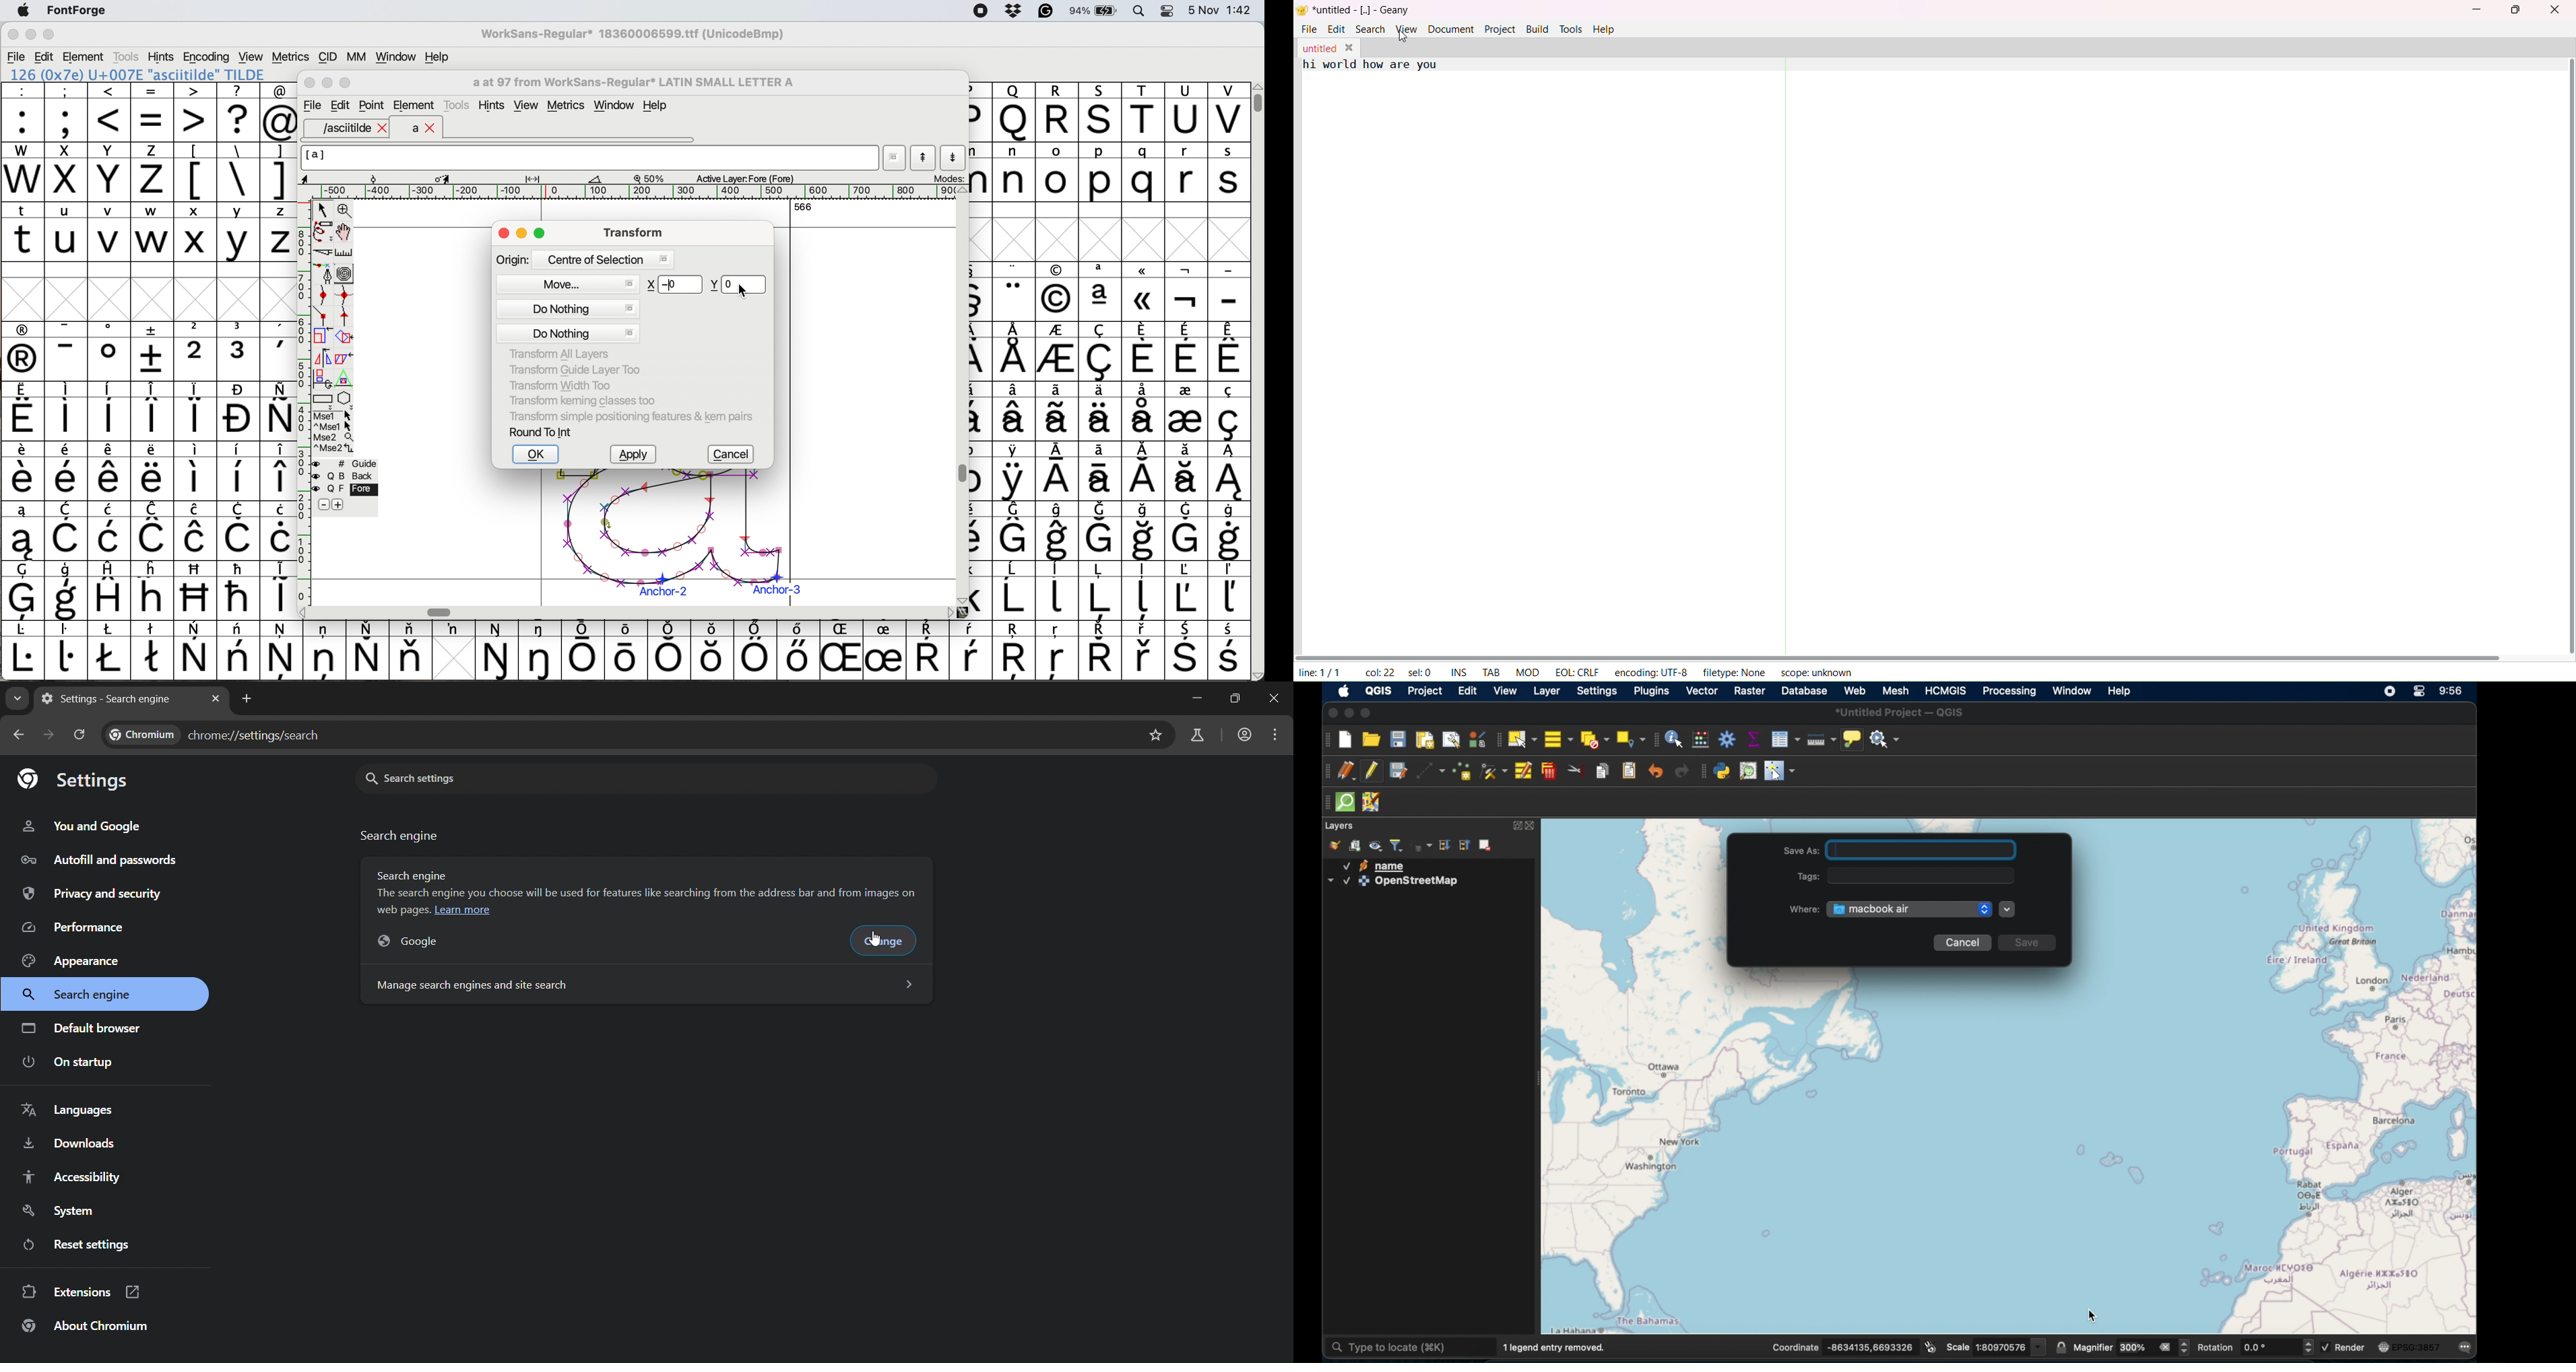 This screenshot has width=2576, height=1372. What do you see at coordinates (1822, 739) in the screenshot?
I see `measure line` at bounding box center [1822, 739].